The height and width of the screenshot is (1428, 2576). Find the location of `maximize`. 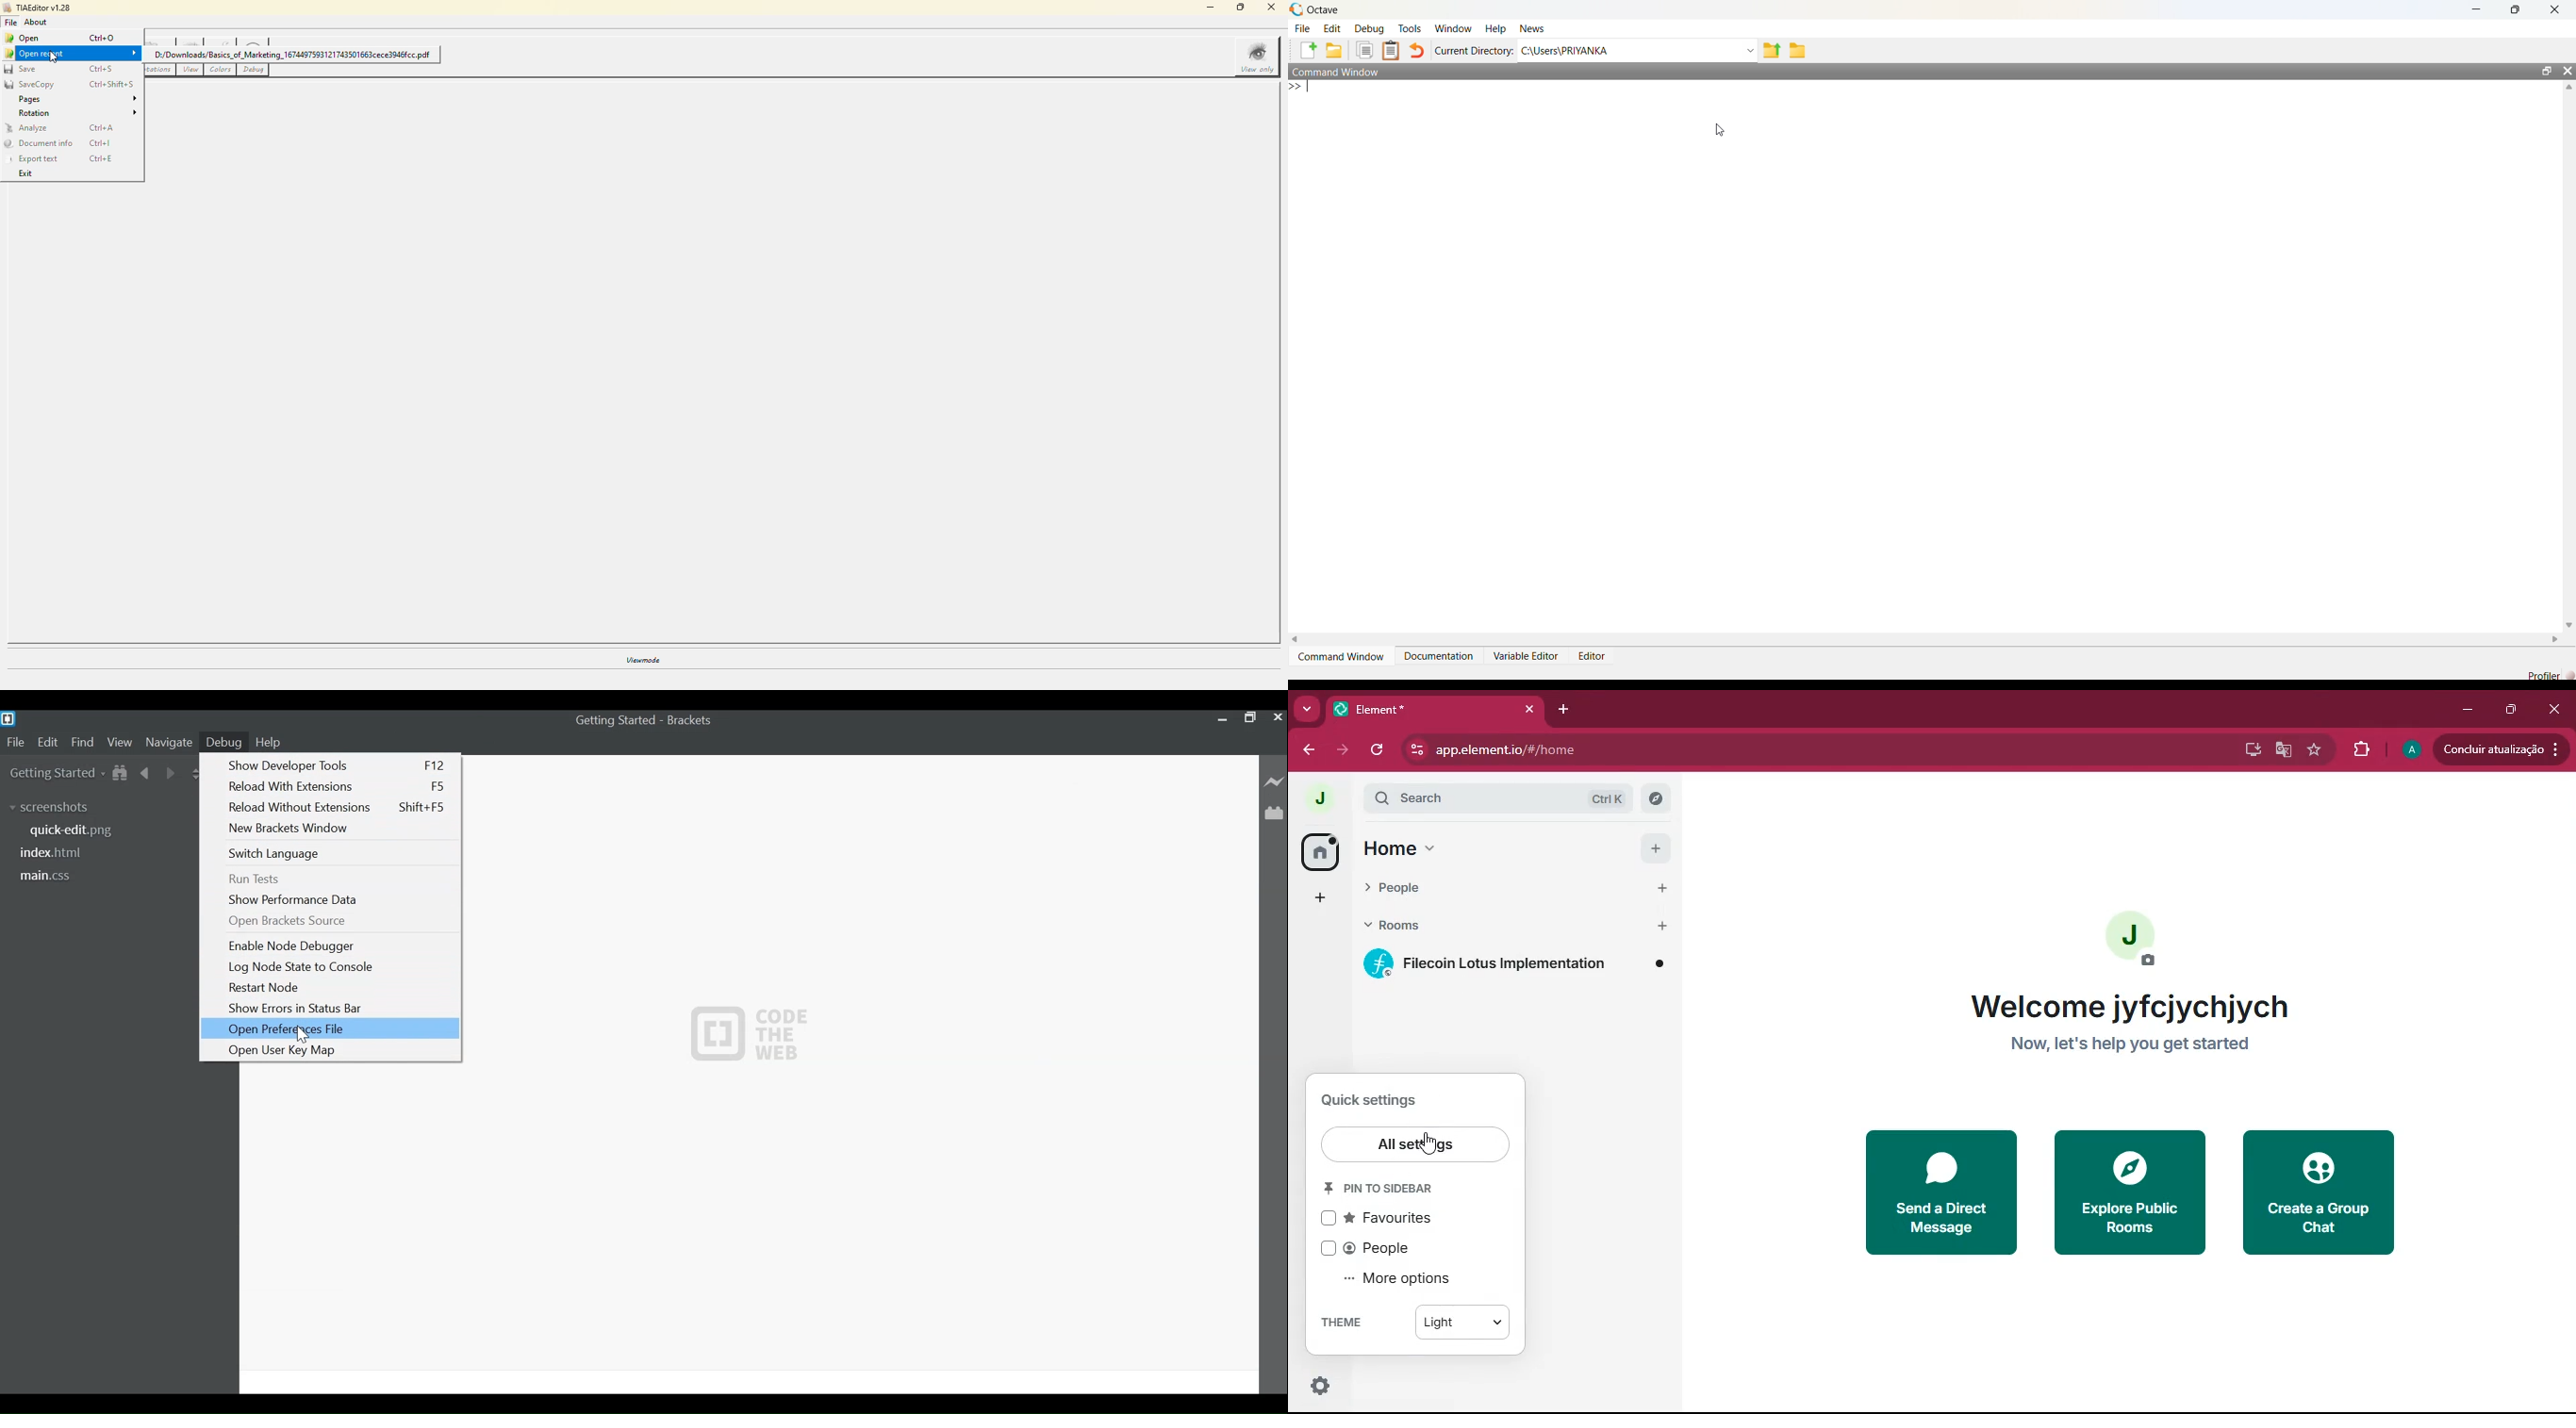

maximize is located at coordinates (2510, 711).